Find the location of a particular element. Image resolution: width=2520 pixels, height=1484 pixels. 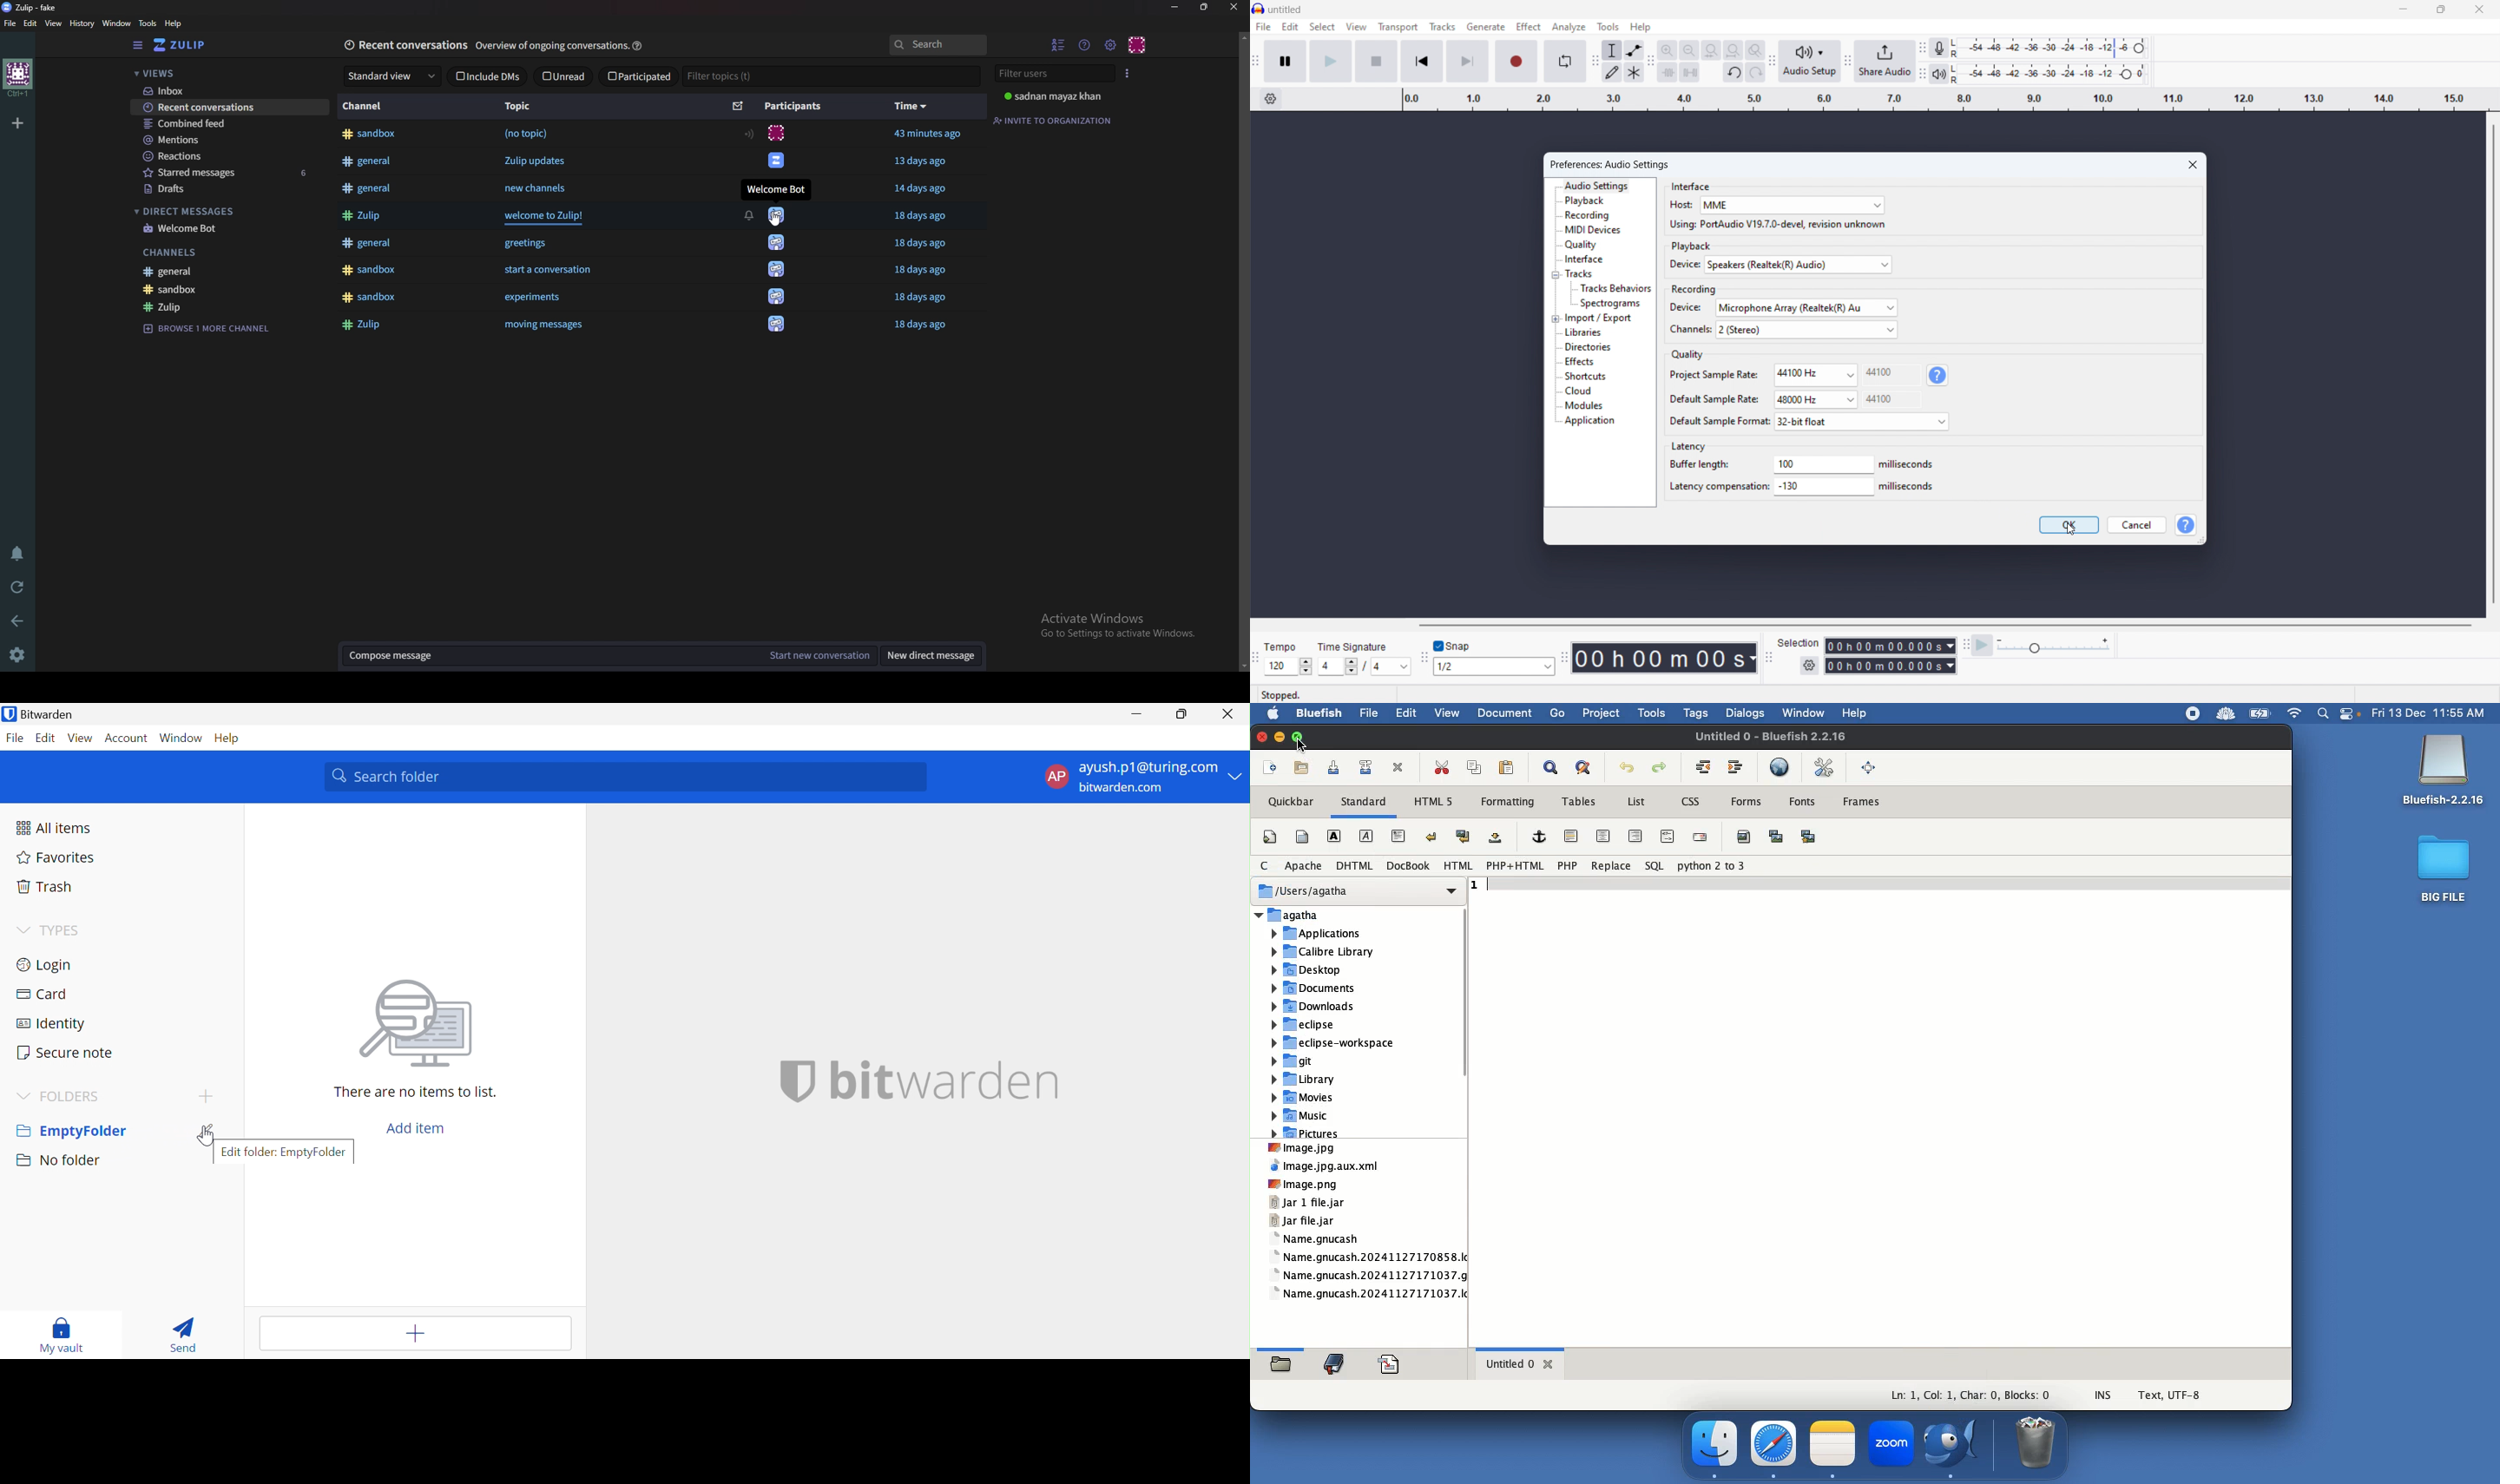

close is located at coordinates (1233, 7).